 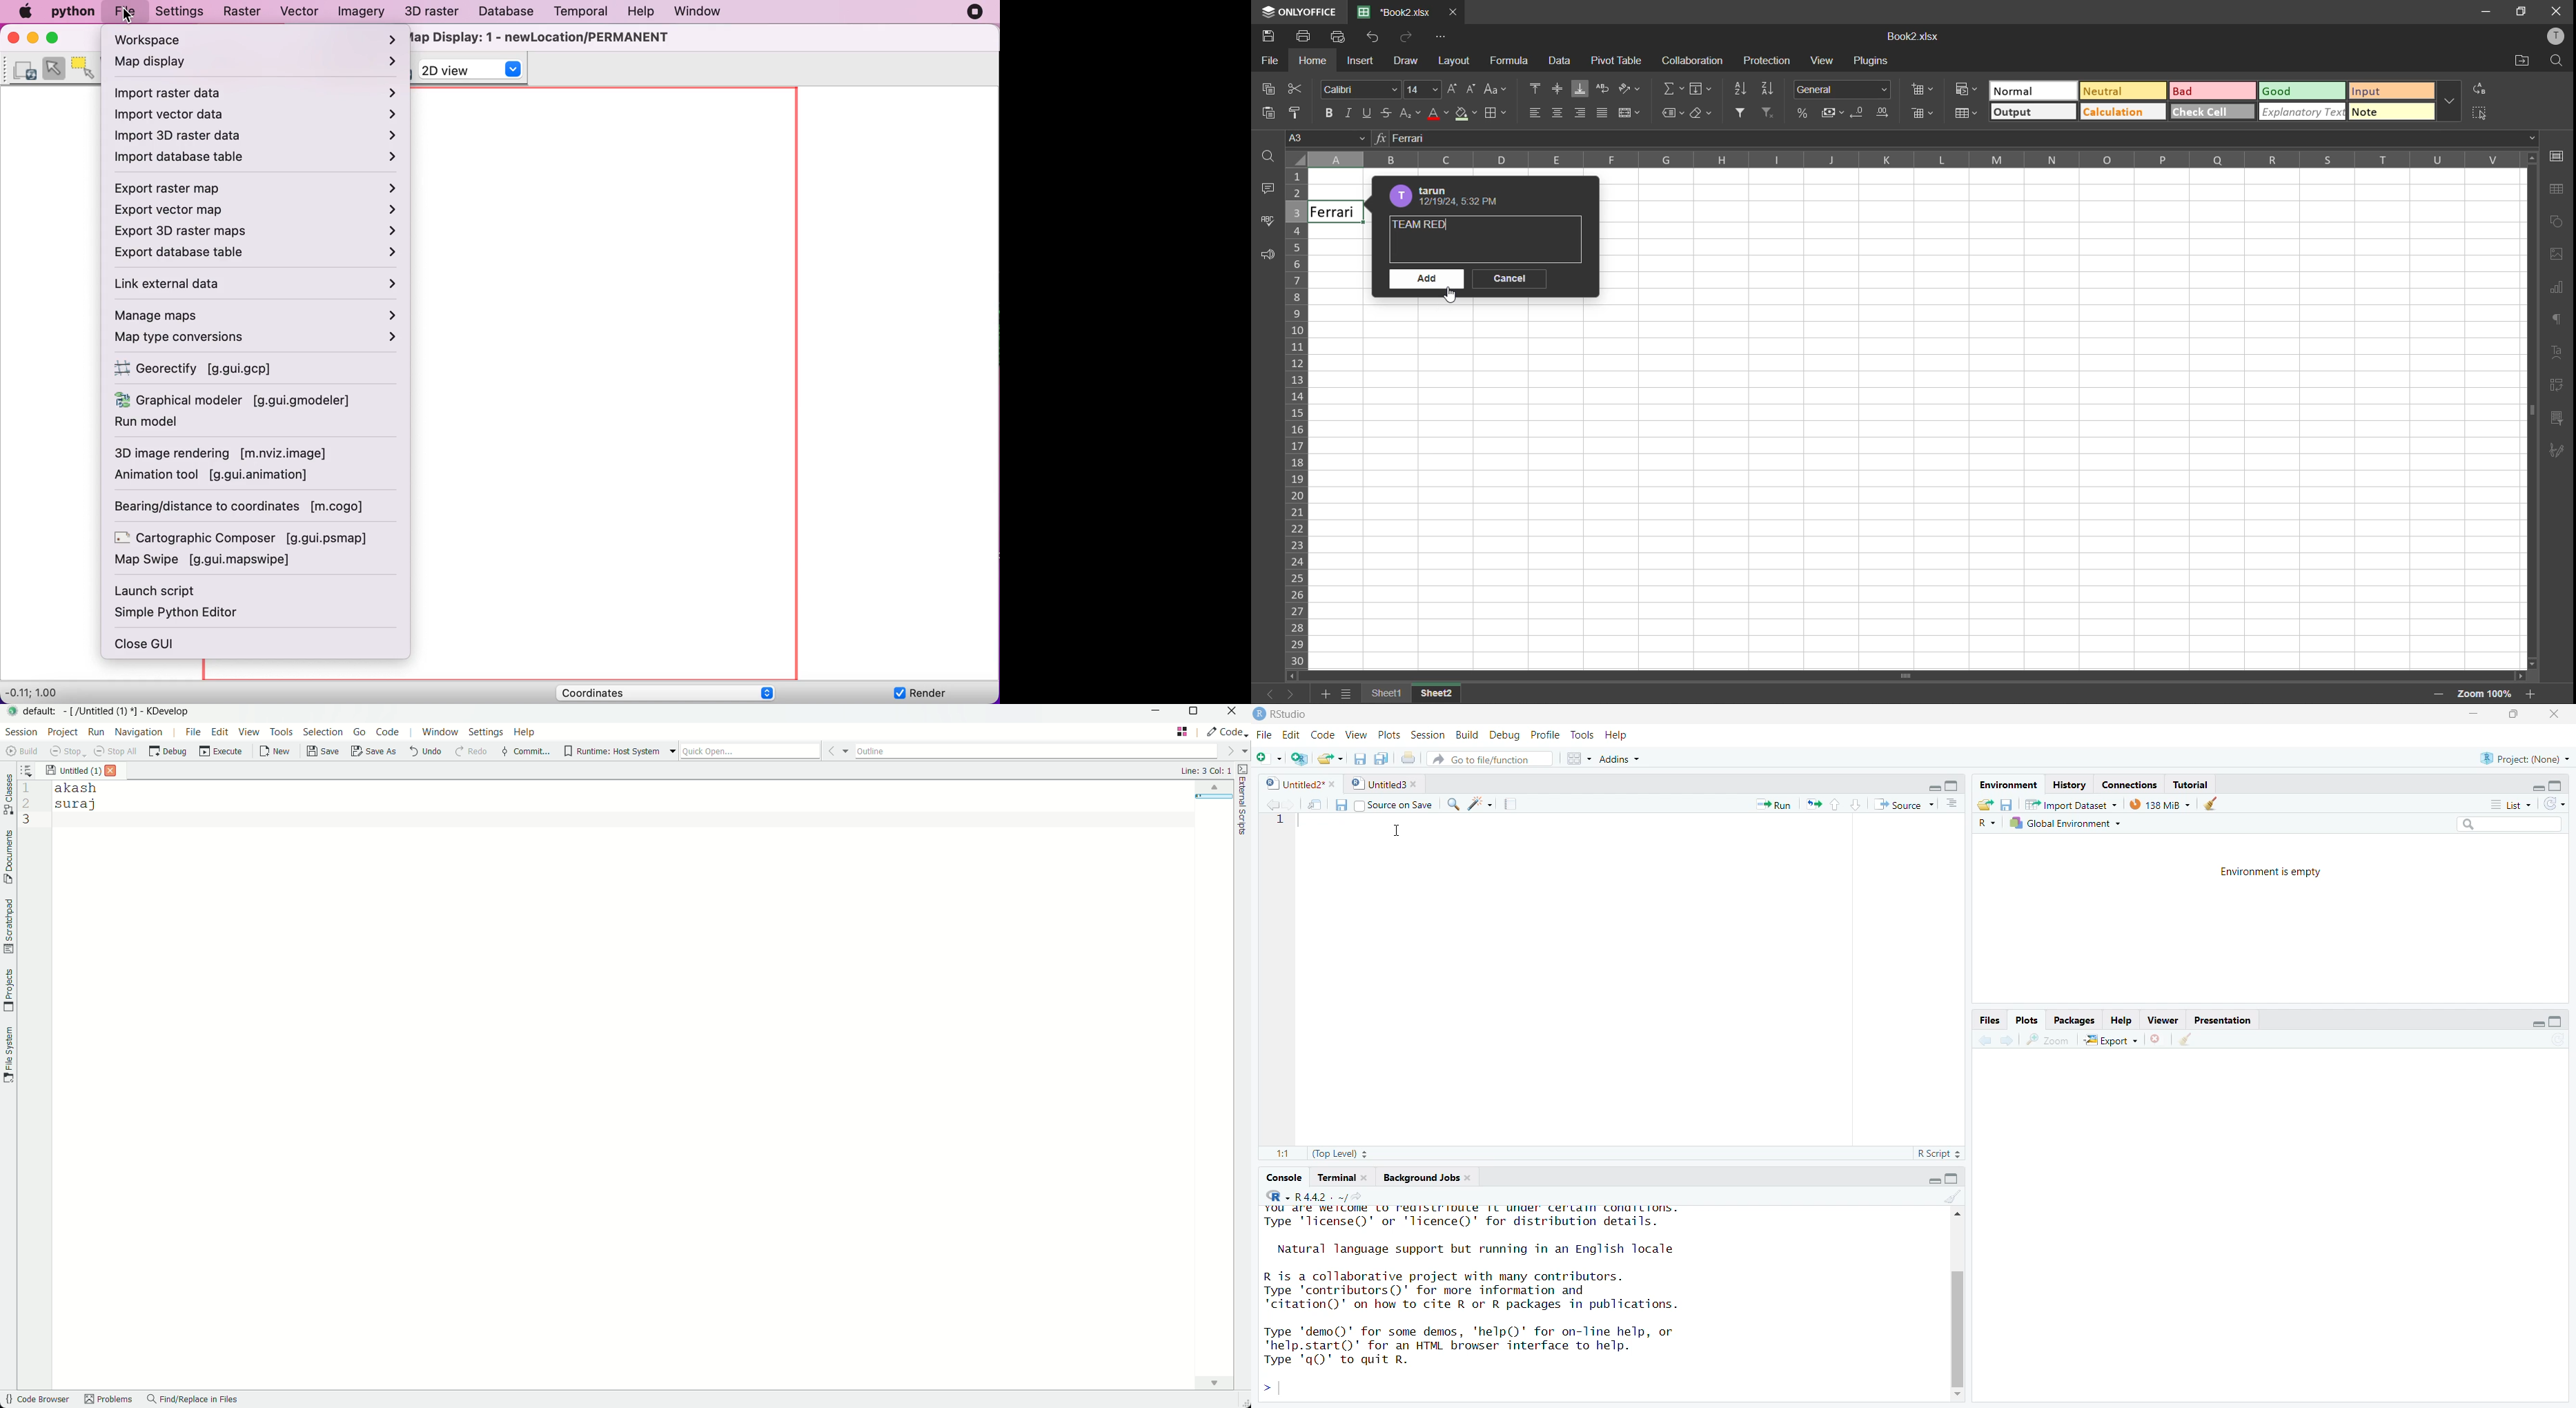 What do you see at coordinates (1265, 256) in the screenshot?
I see `feedback` at bounding box center [1265, 256].